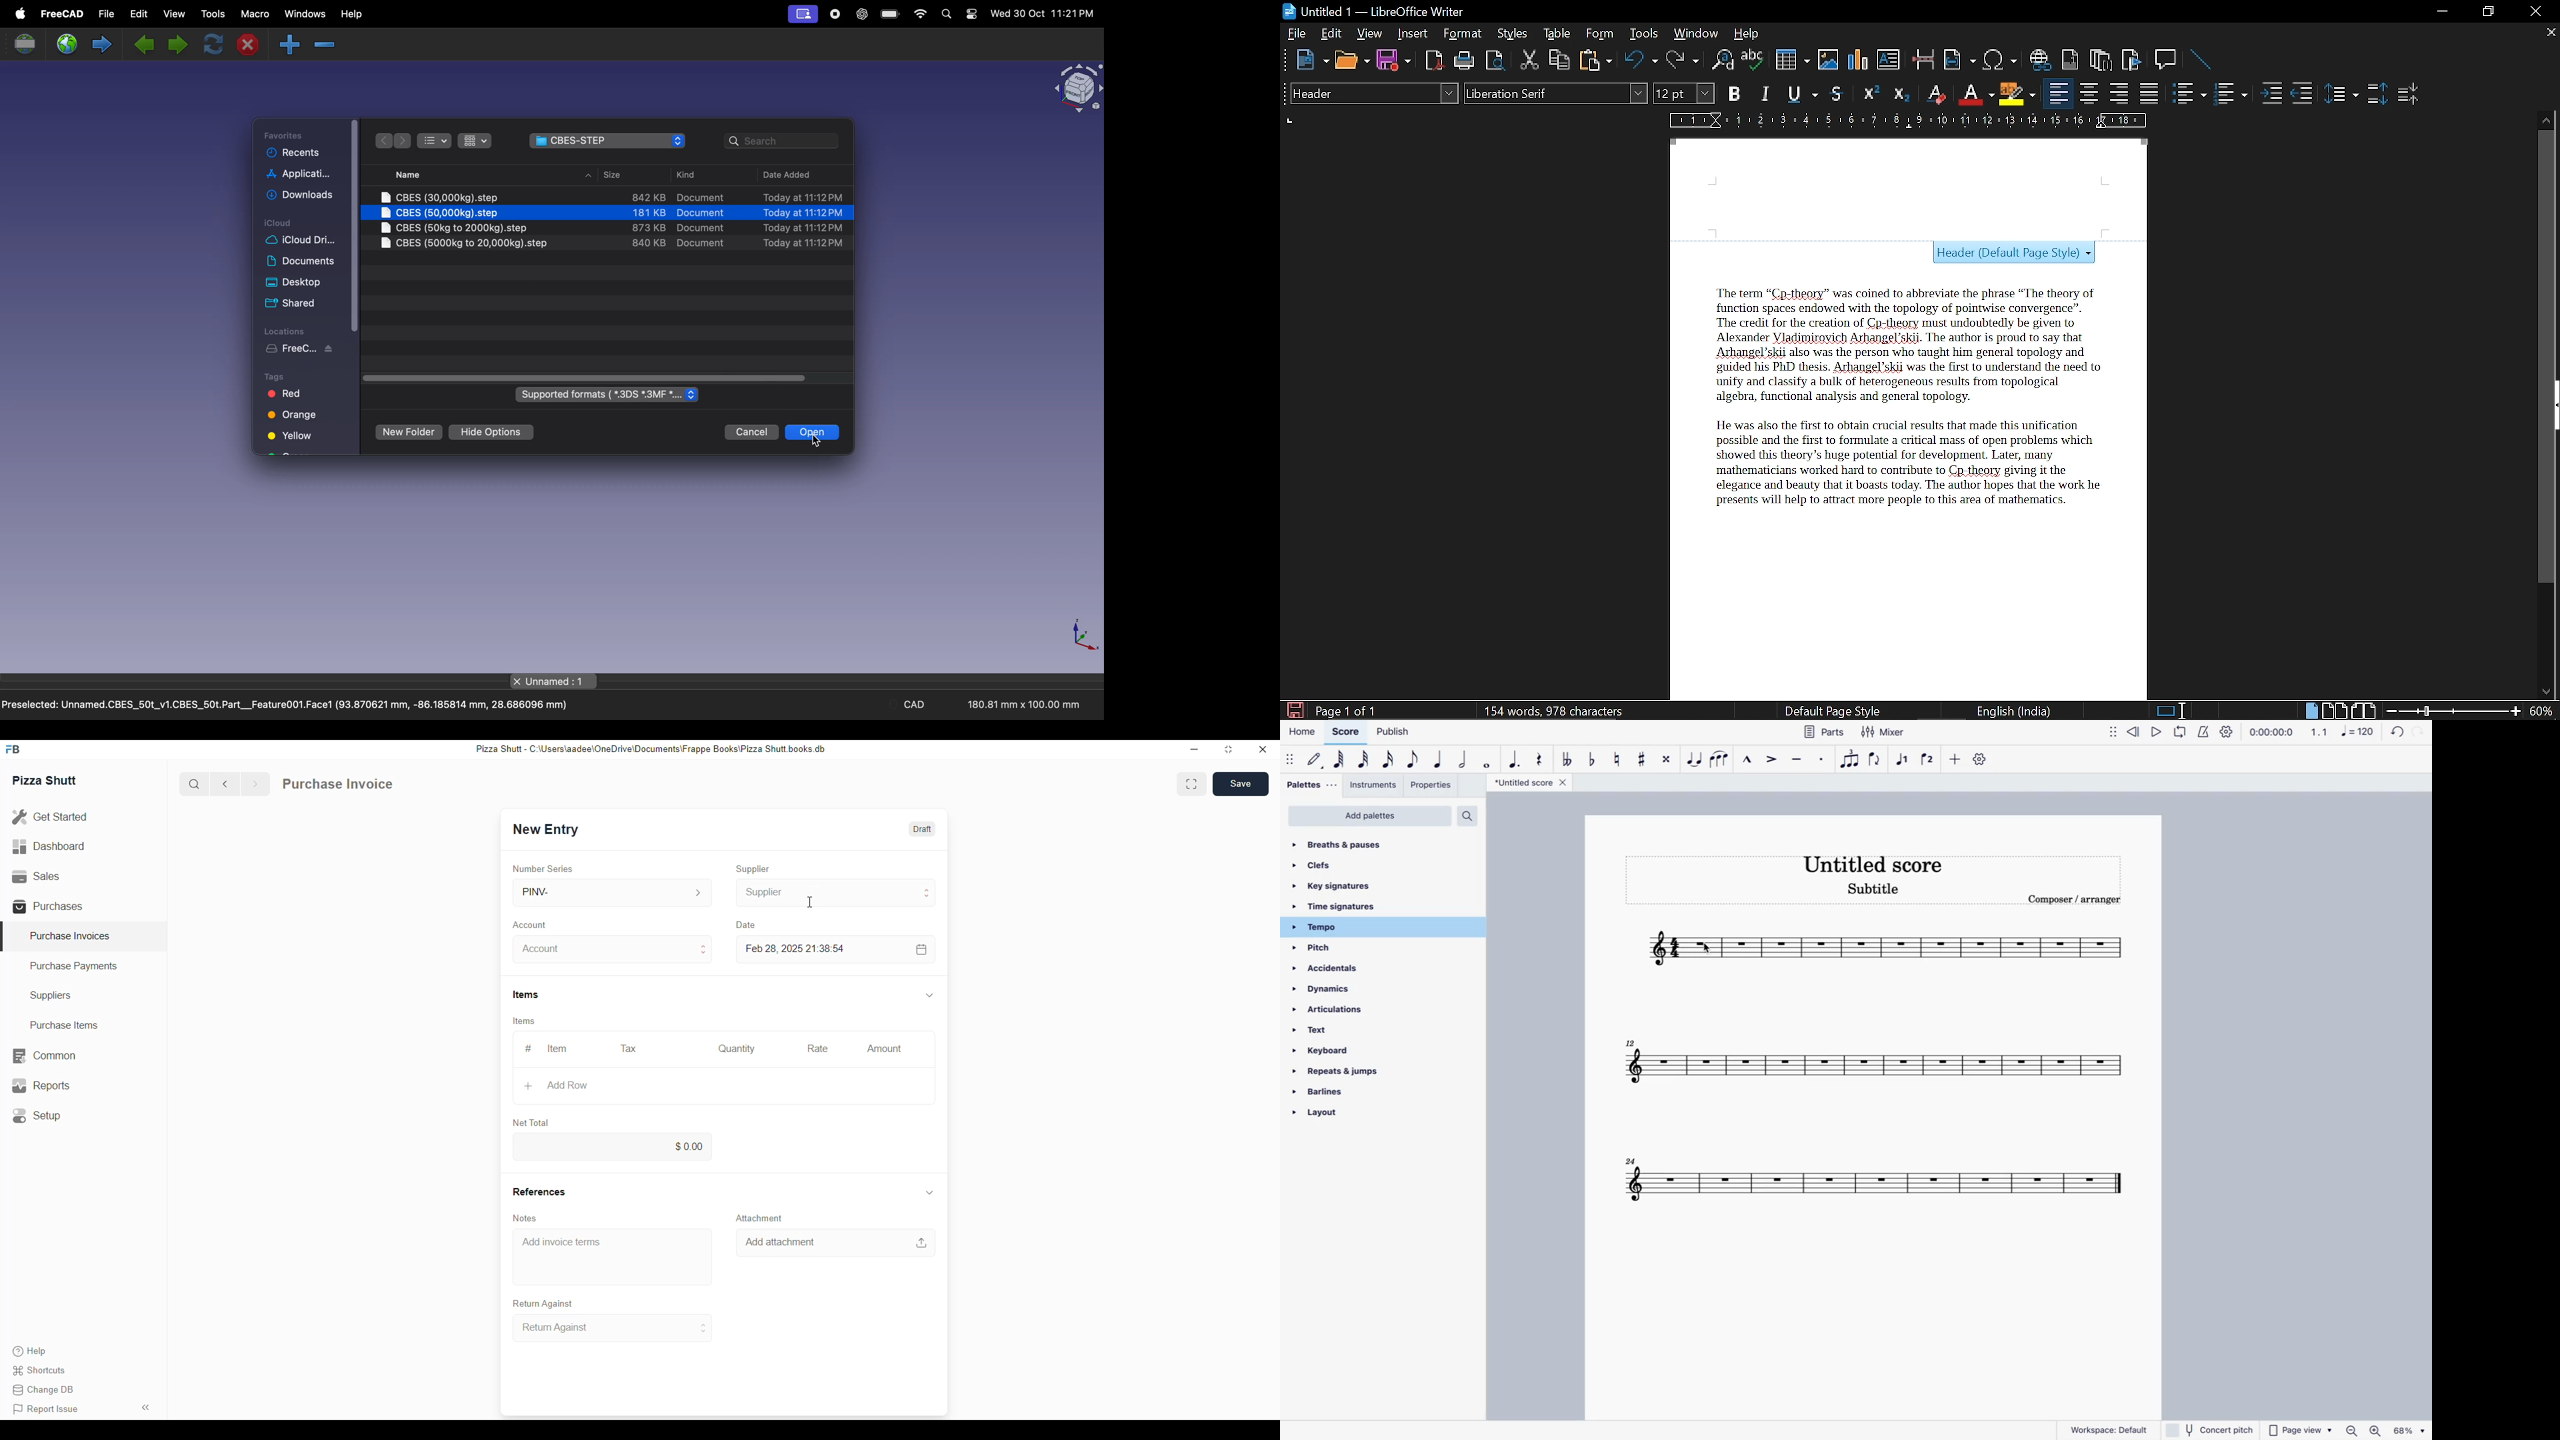 The height and width of the screenshot is (1456, 2576). What do you see at coordinates (916, 706) in the screenshot?
I see `CAD` at bounding box center [916, 706].